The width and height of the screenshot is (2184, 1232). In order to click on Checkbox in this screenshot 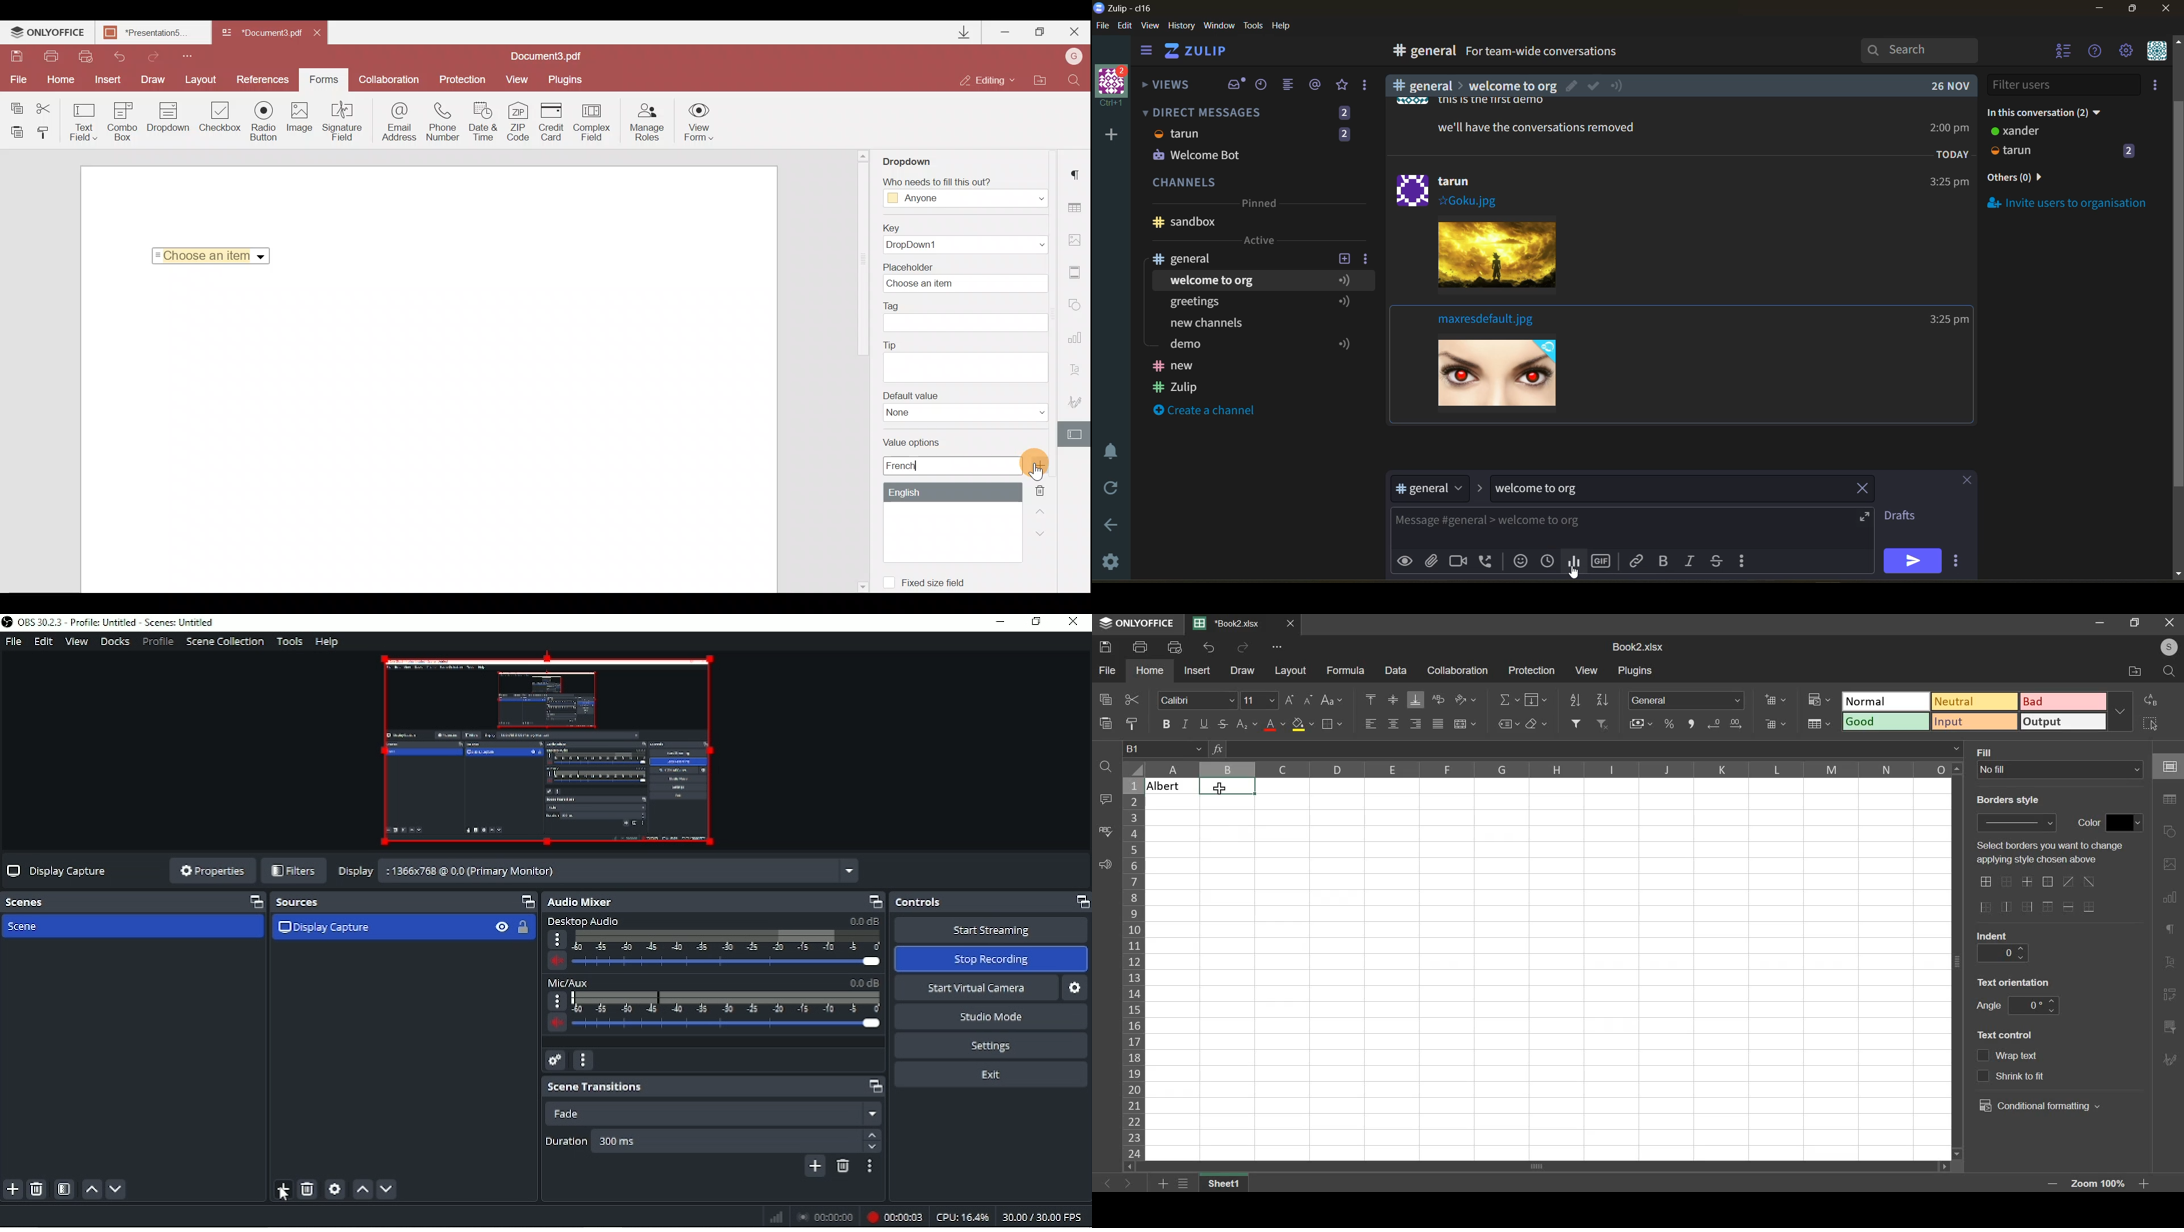, I will do `click(218, 119)`.